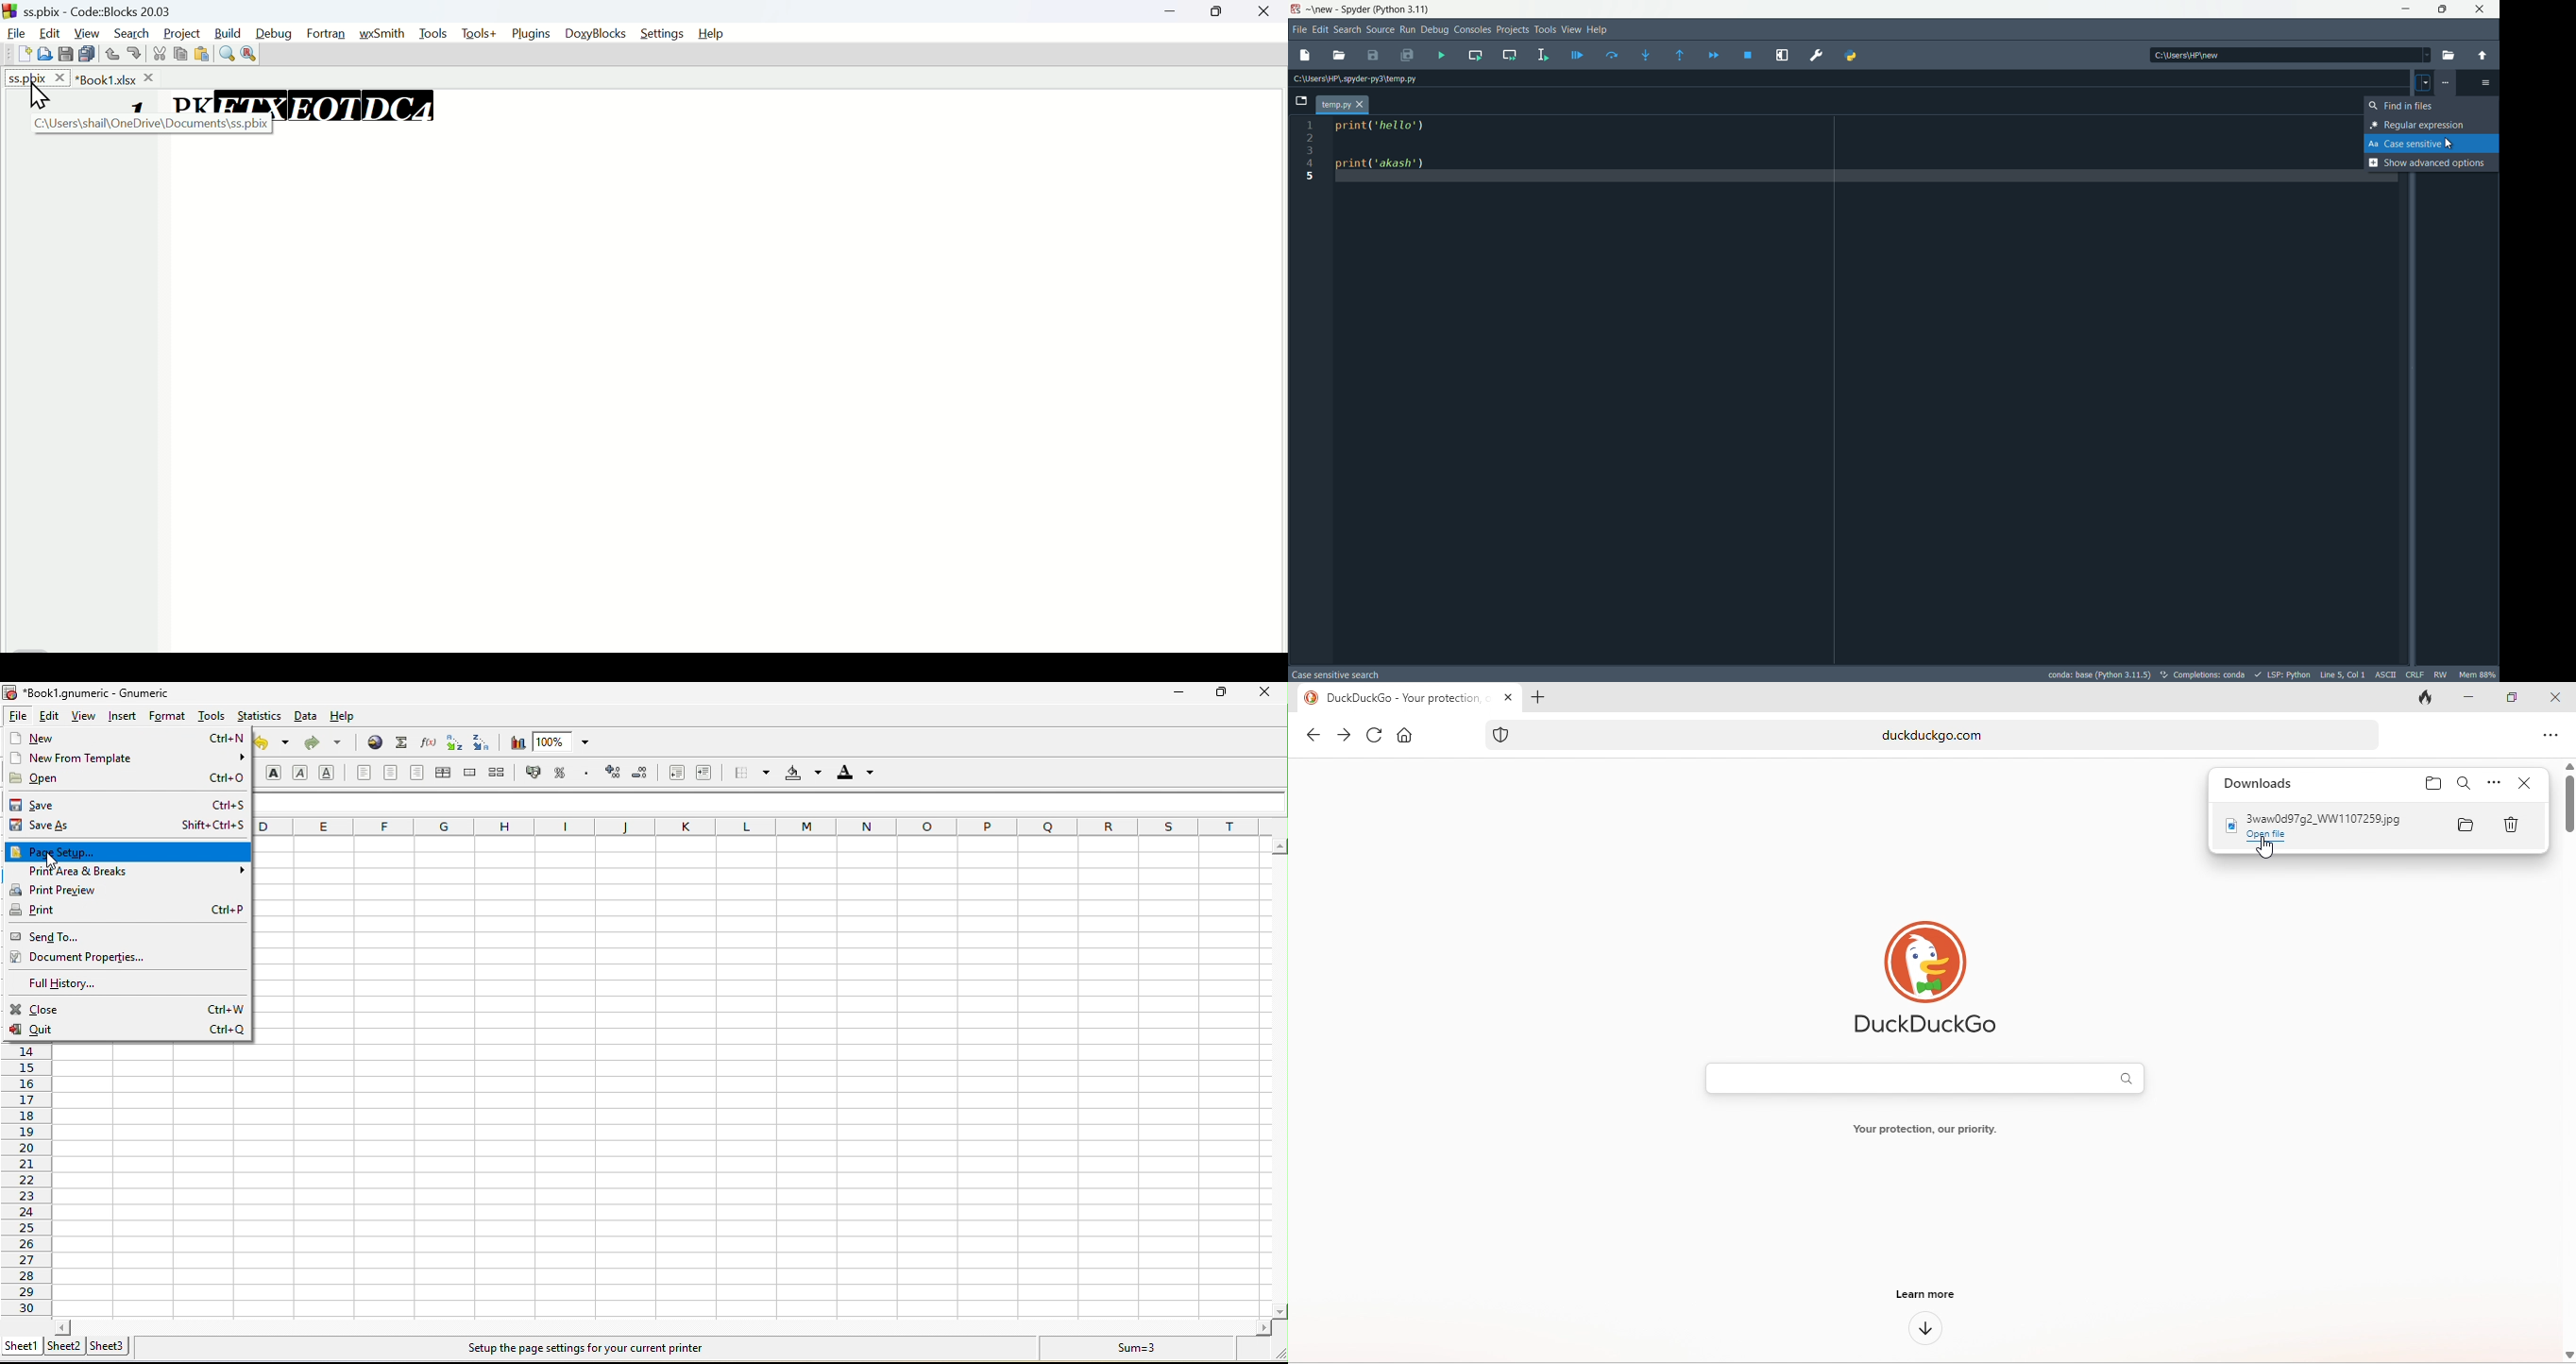 The height and width of the screenshot is (1372, 2576). What do you see at coordinates (801, 774) in the screenshot?
I see `background` at bounding box center [801, 774].